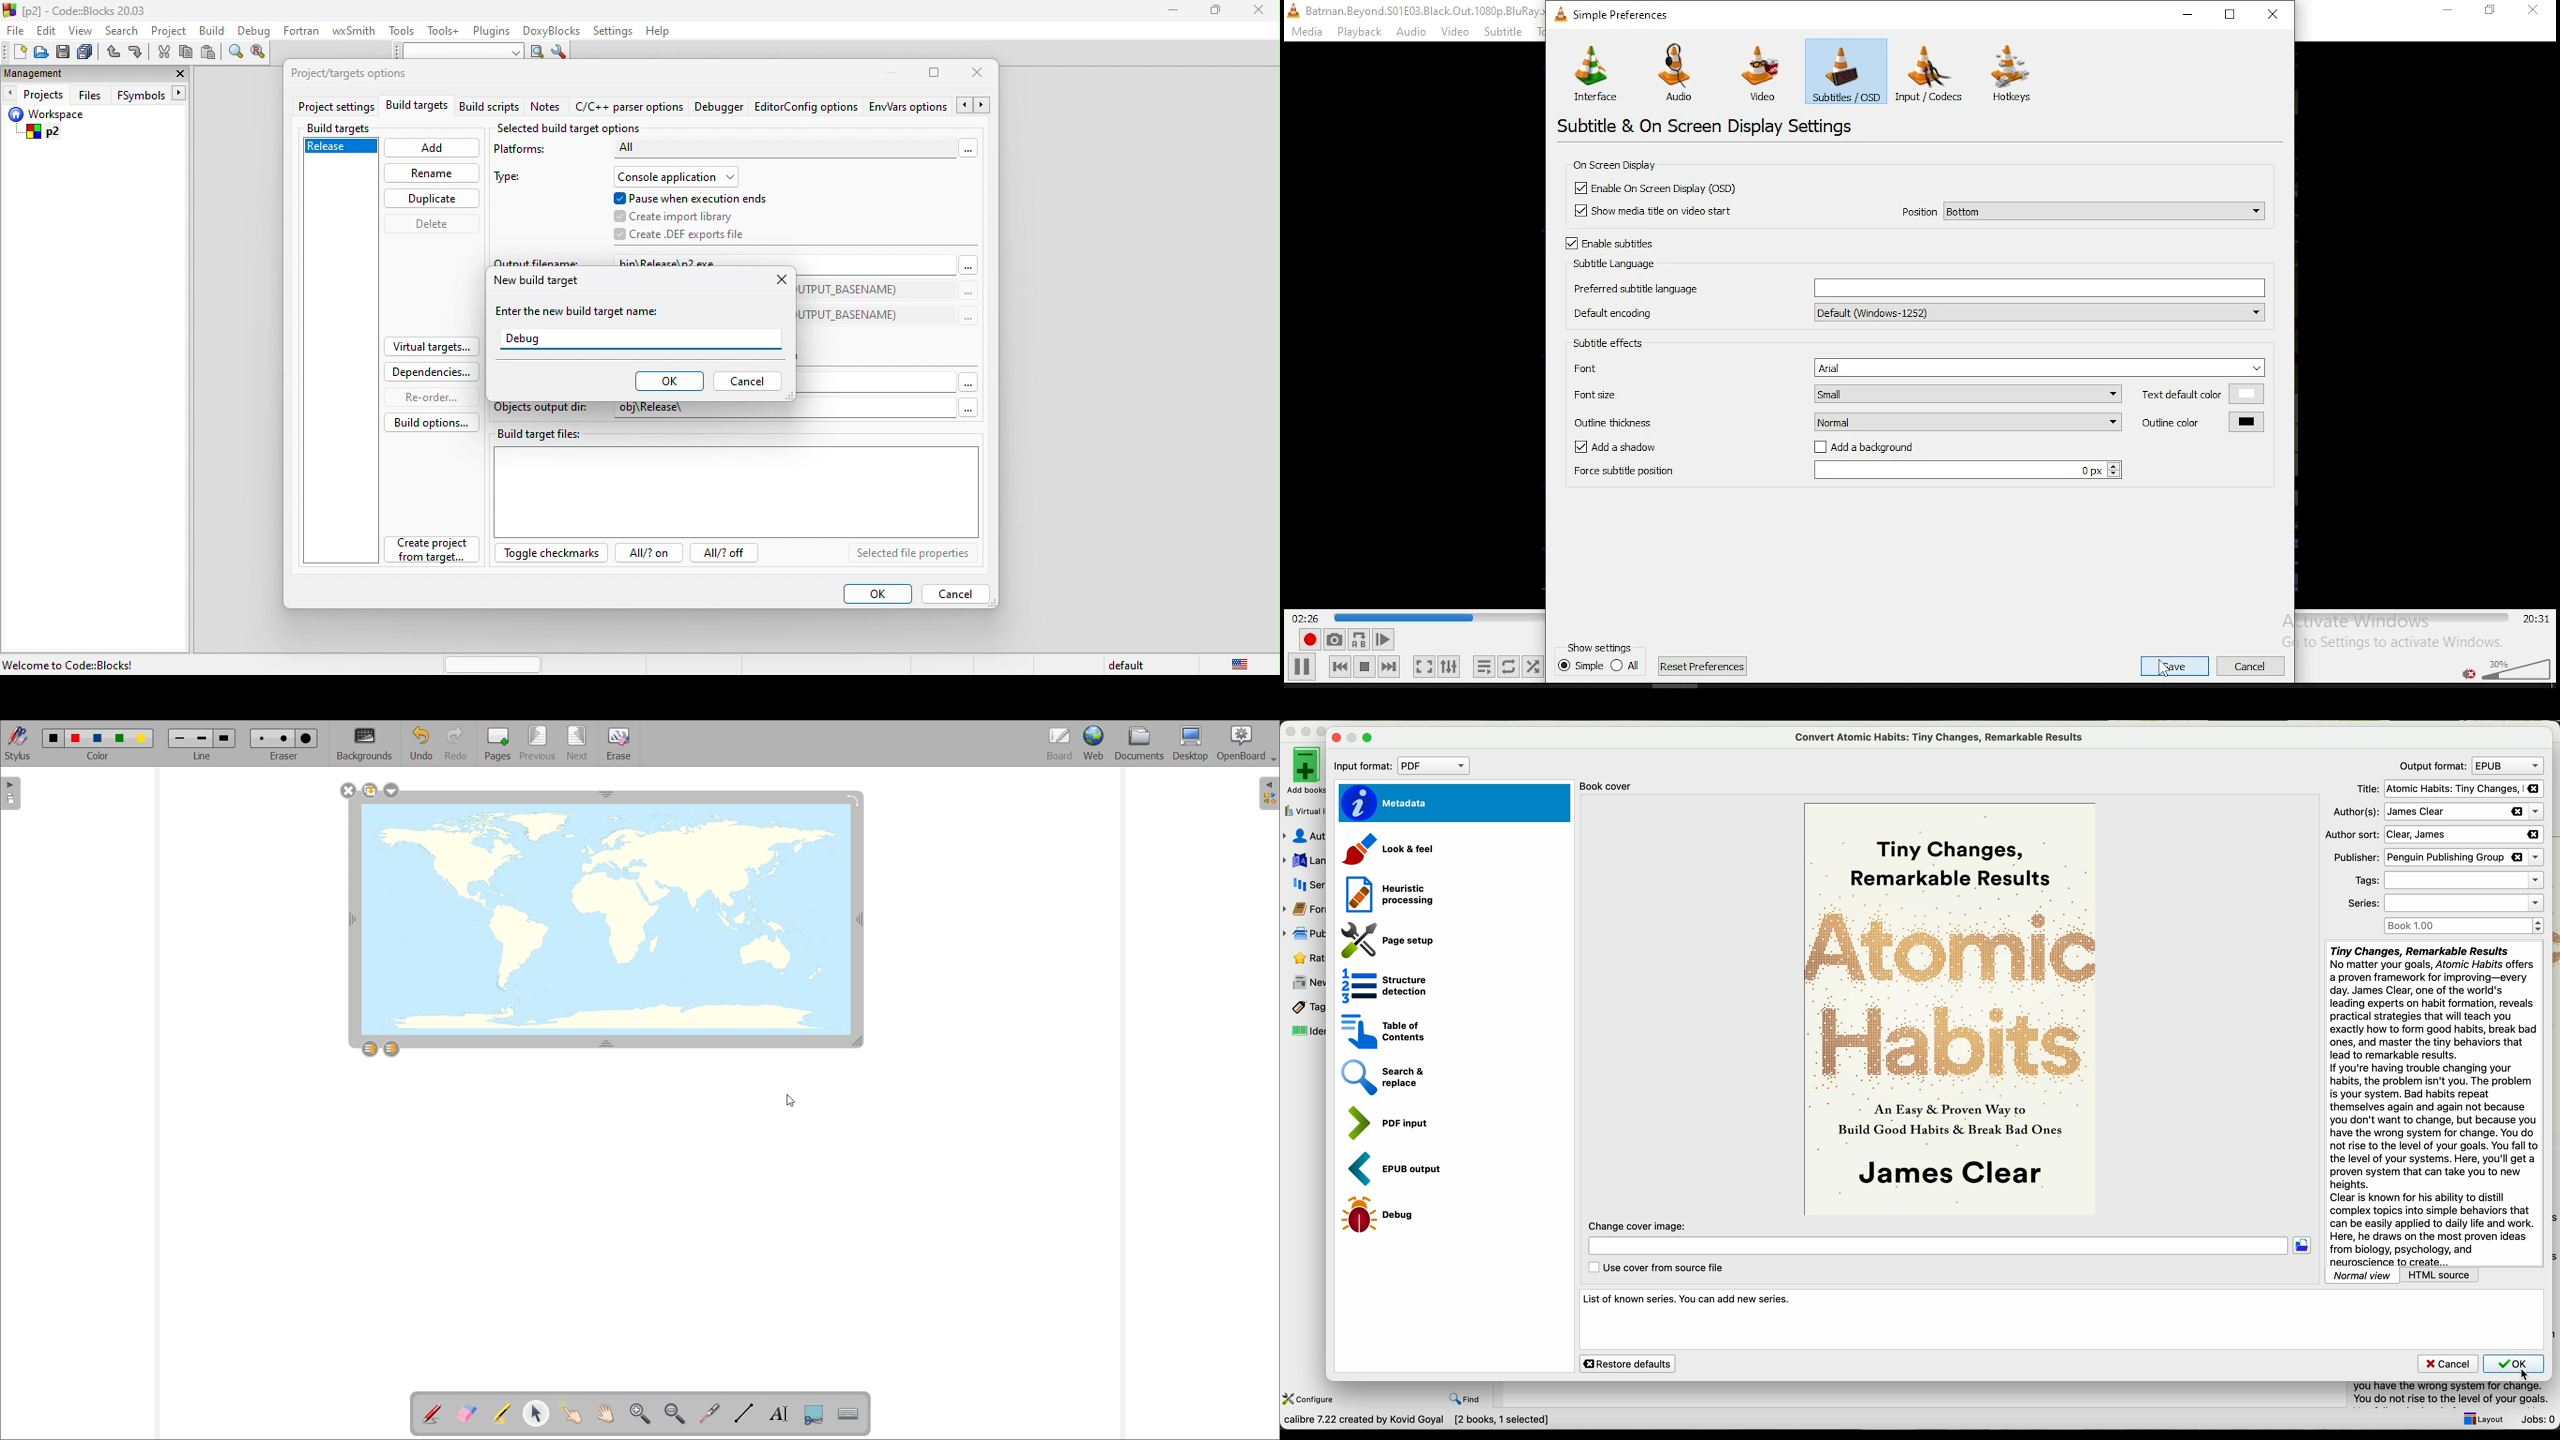  What do you see at coordinates (419, 151) in the screenshot?
I see `cursor movement` at bounding box center [419, 151].